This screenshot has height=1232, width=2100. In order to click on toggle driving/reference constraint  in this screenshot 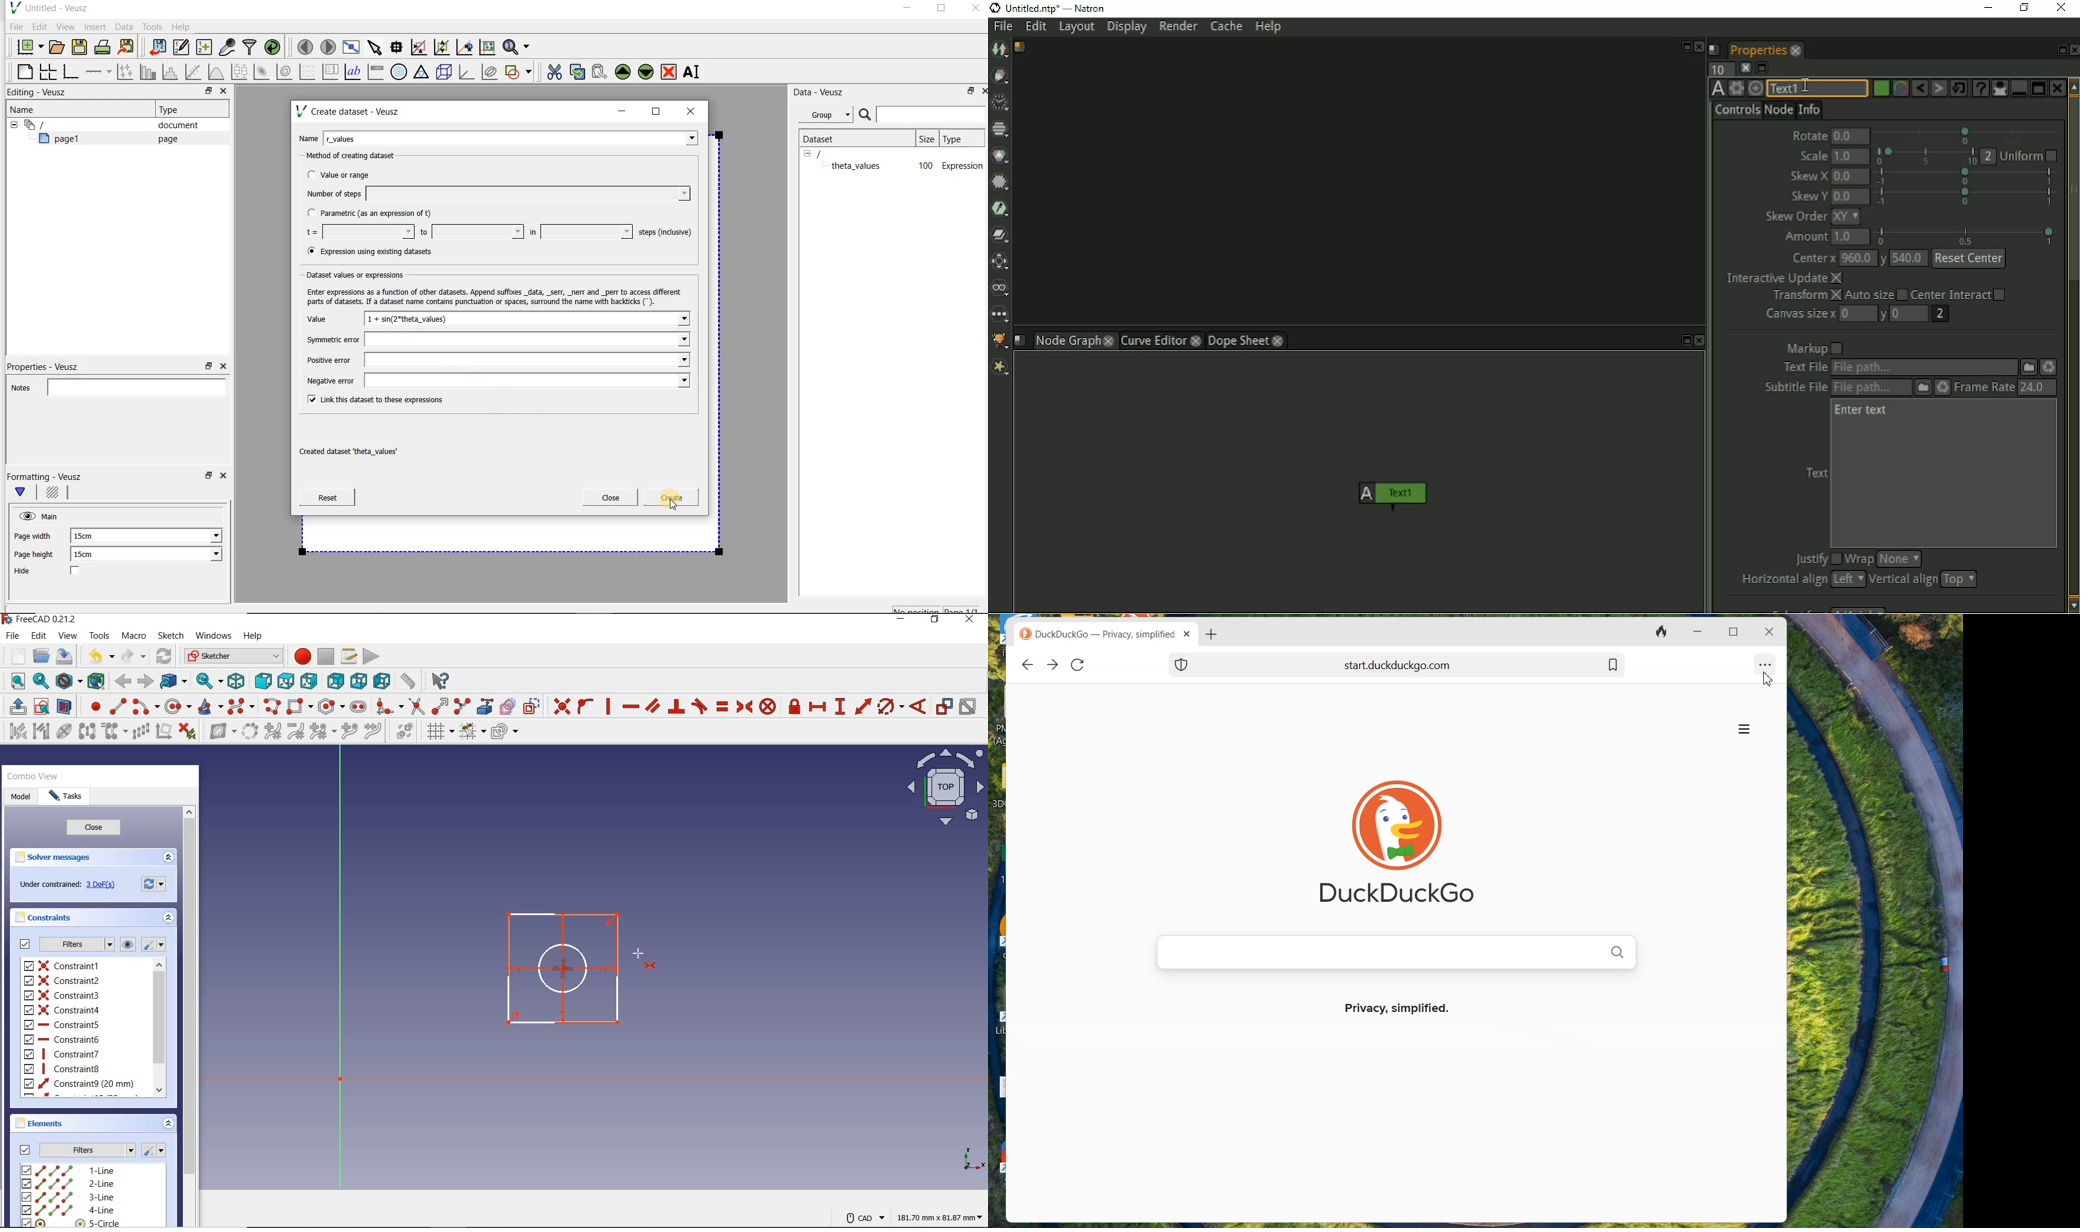, I will do `click(945, 707)`.